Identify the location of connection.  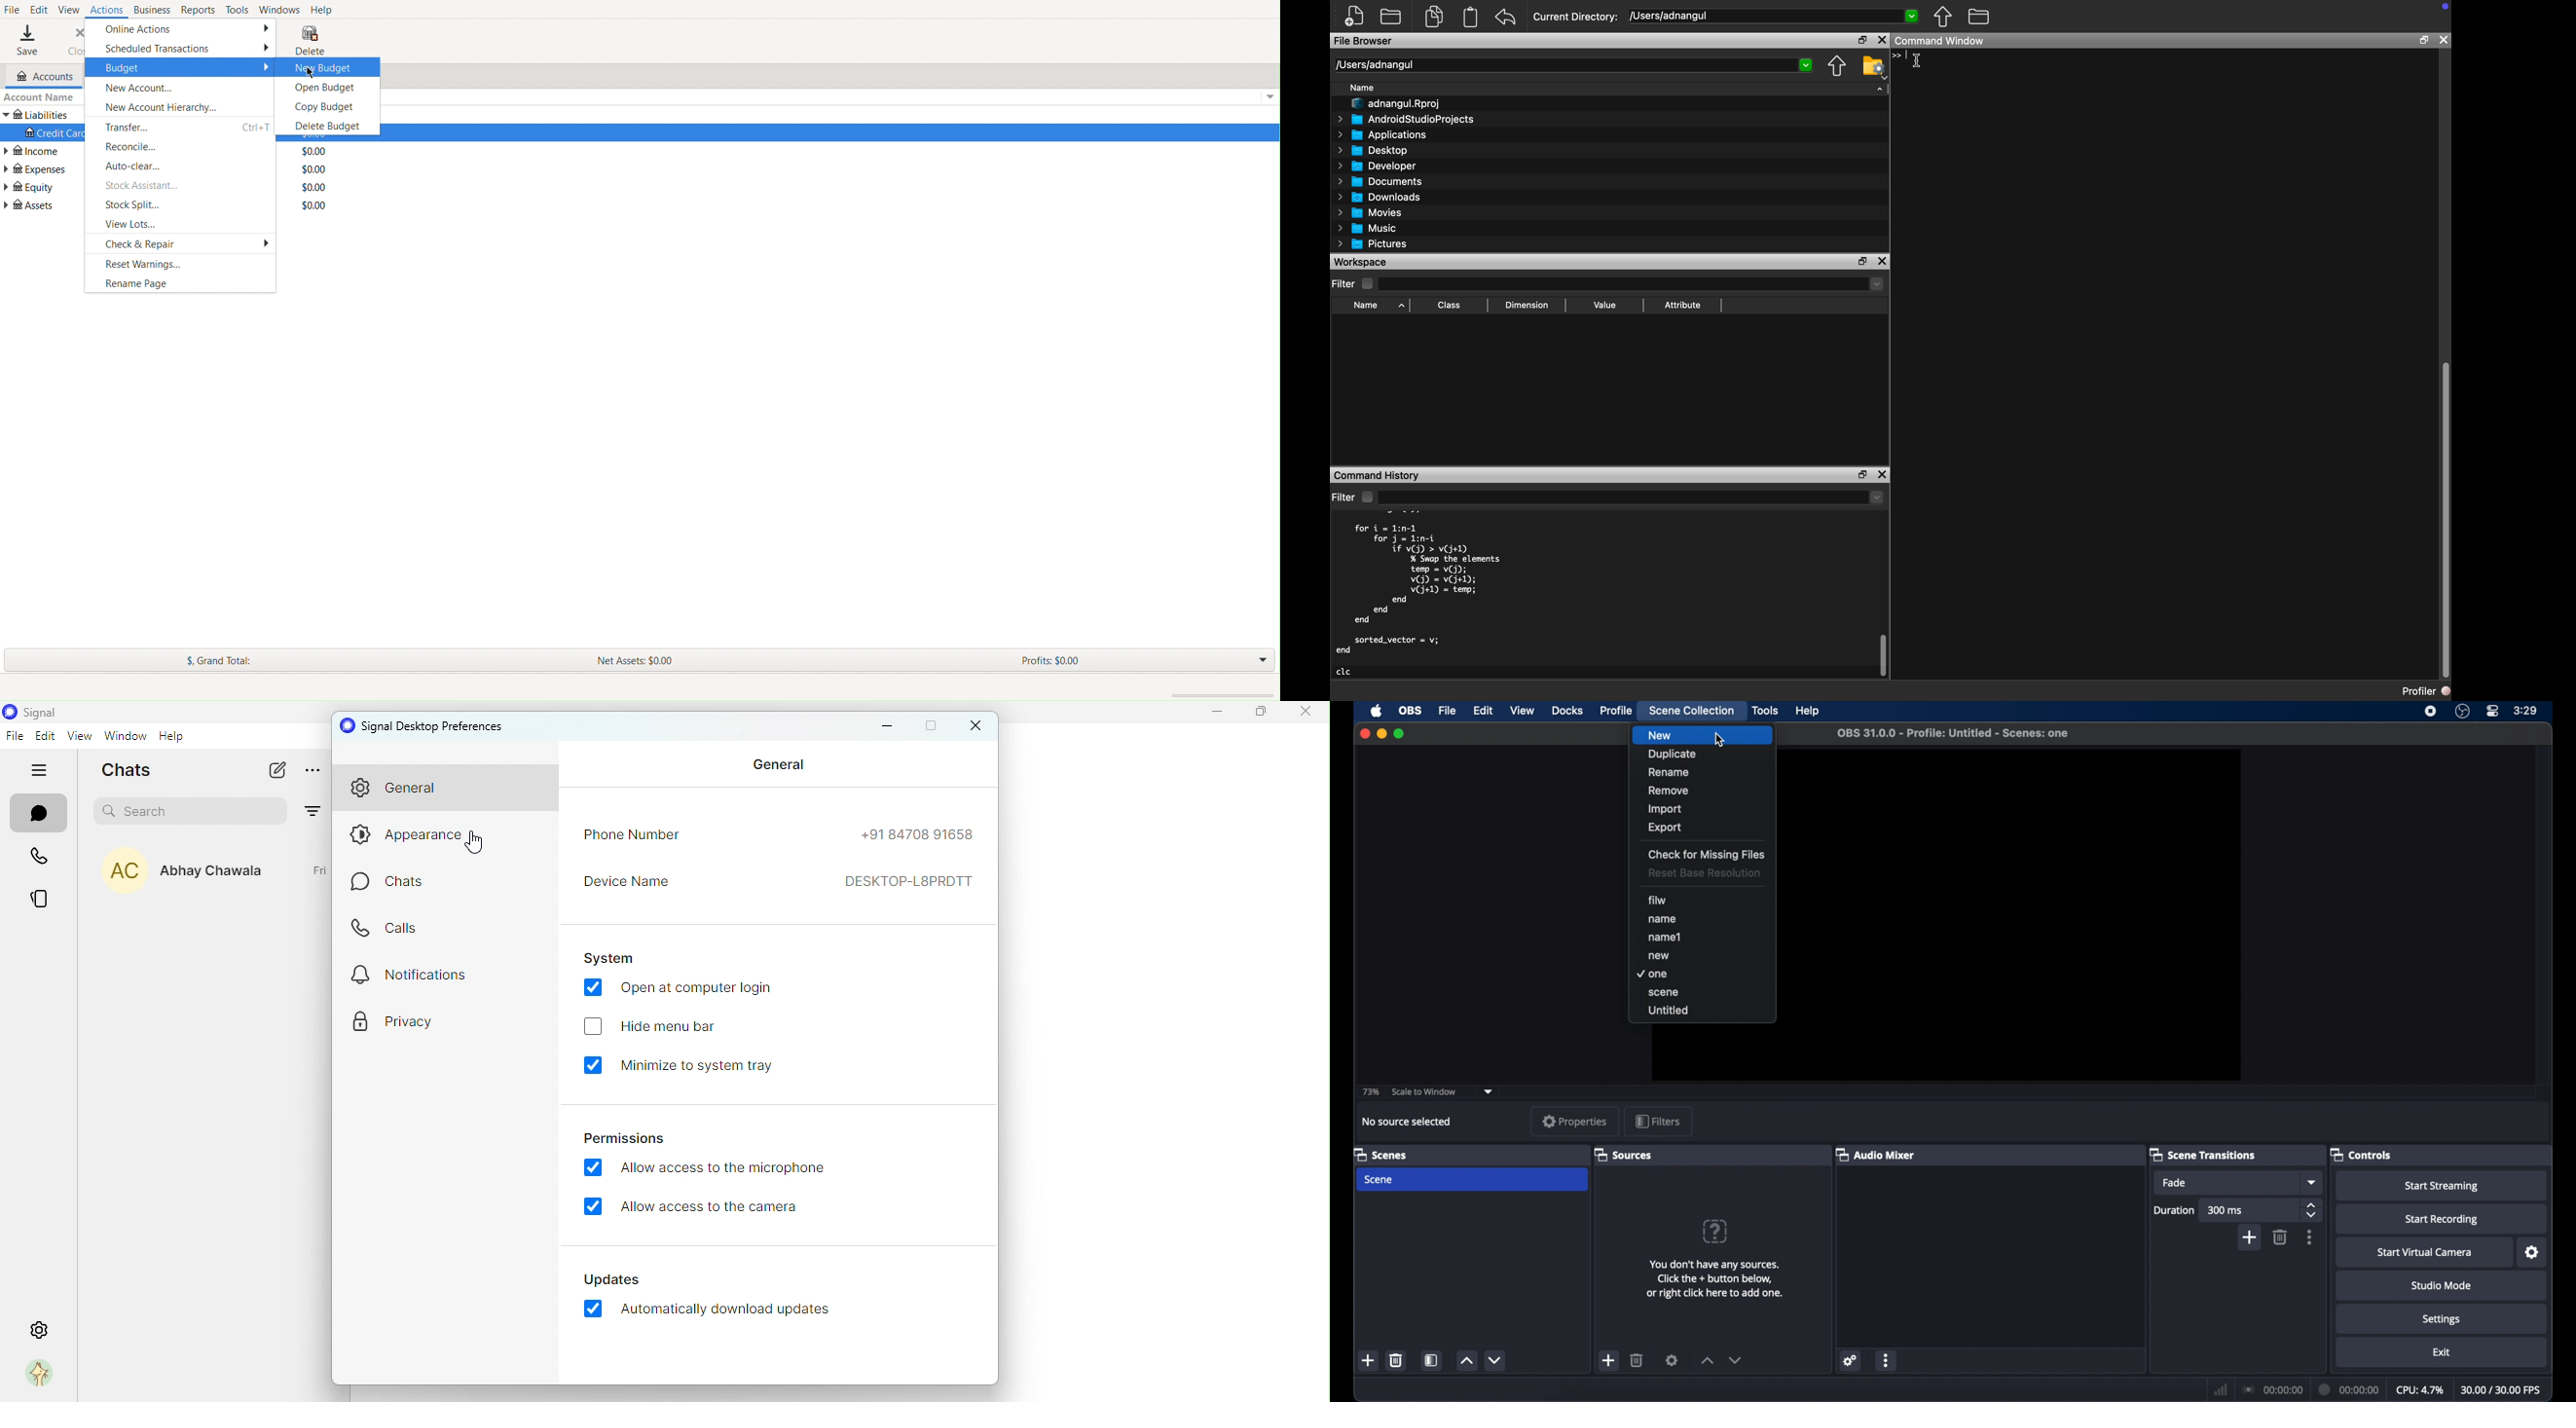
(2271, 1389).